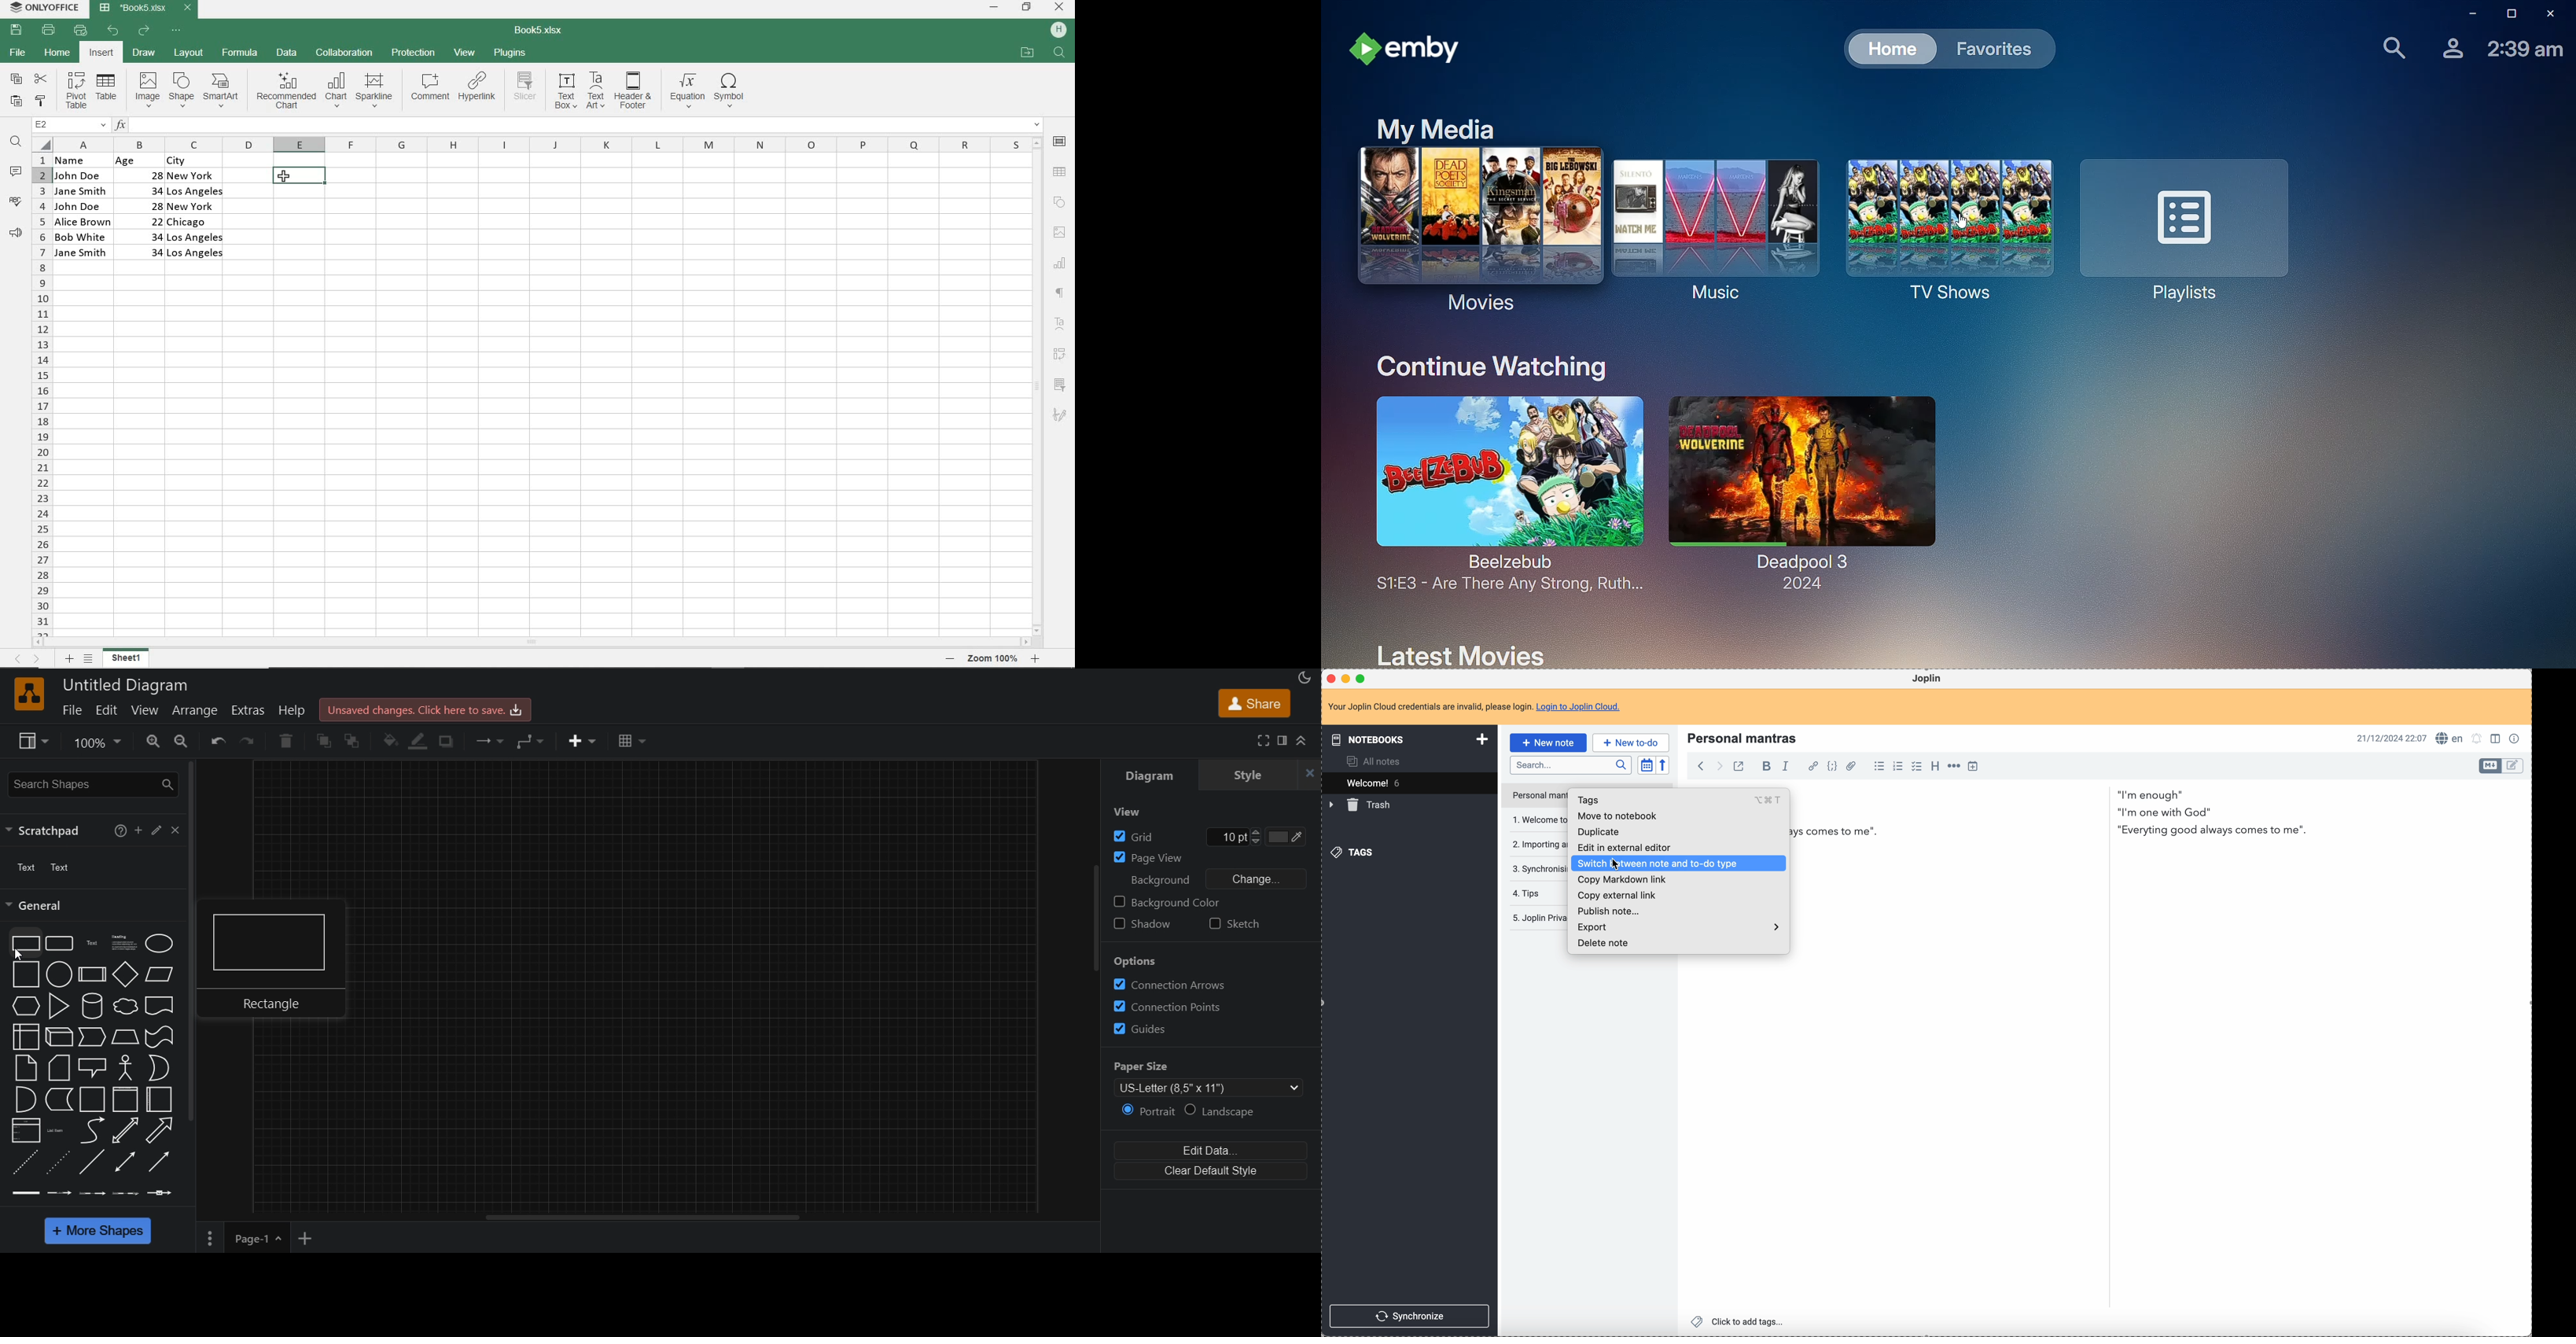 Image resolution: width=2576 pixels, height=1344 pixels. Describe the element at coordinates (105, 710) in the screenshot. I see `edit` at that location.